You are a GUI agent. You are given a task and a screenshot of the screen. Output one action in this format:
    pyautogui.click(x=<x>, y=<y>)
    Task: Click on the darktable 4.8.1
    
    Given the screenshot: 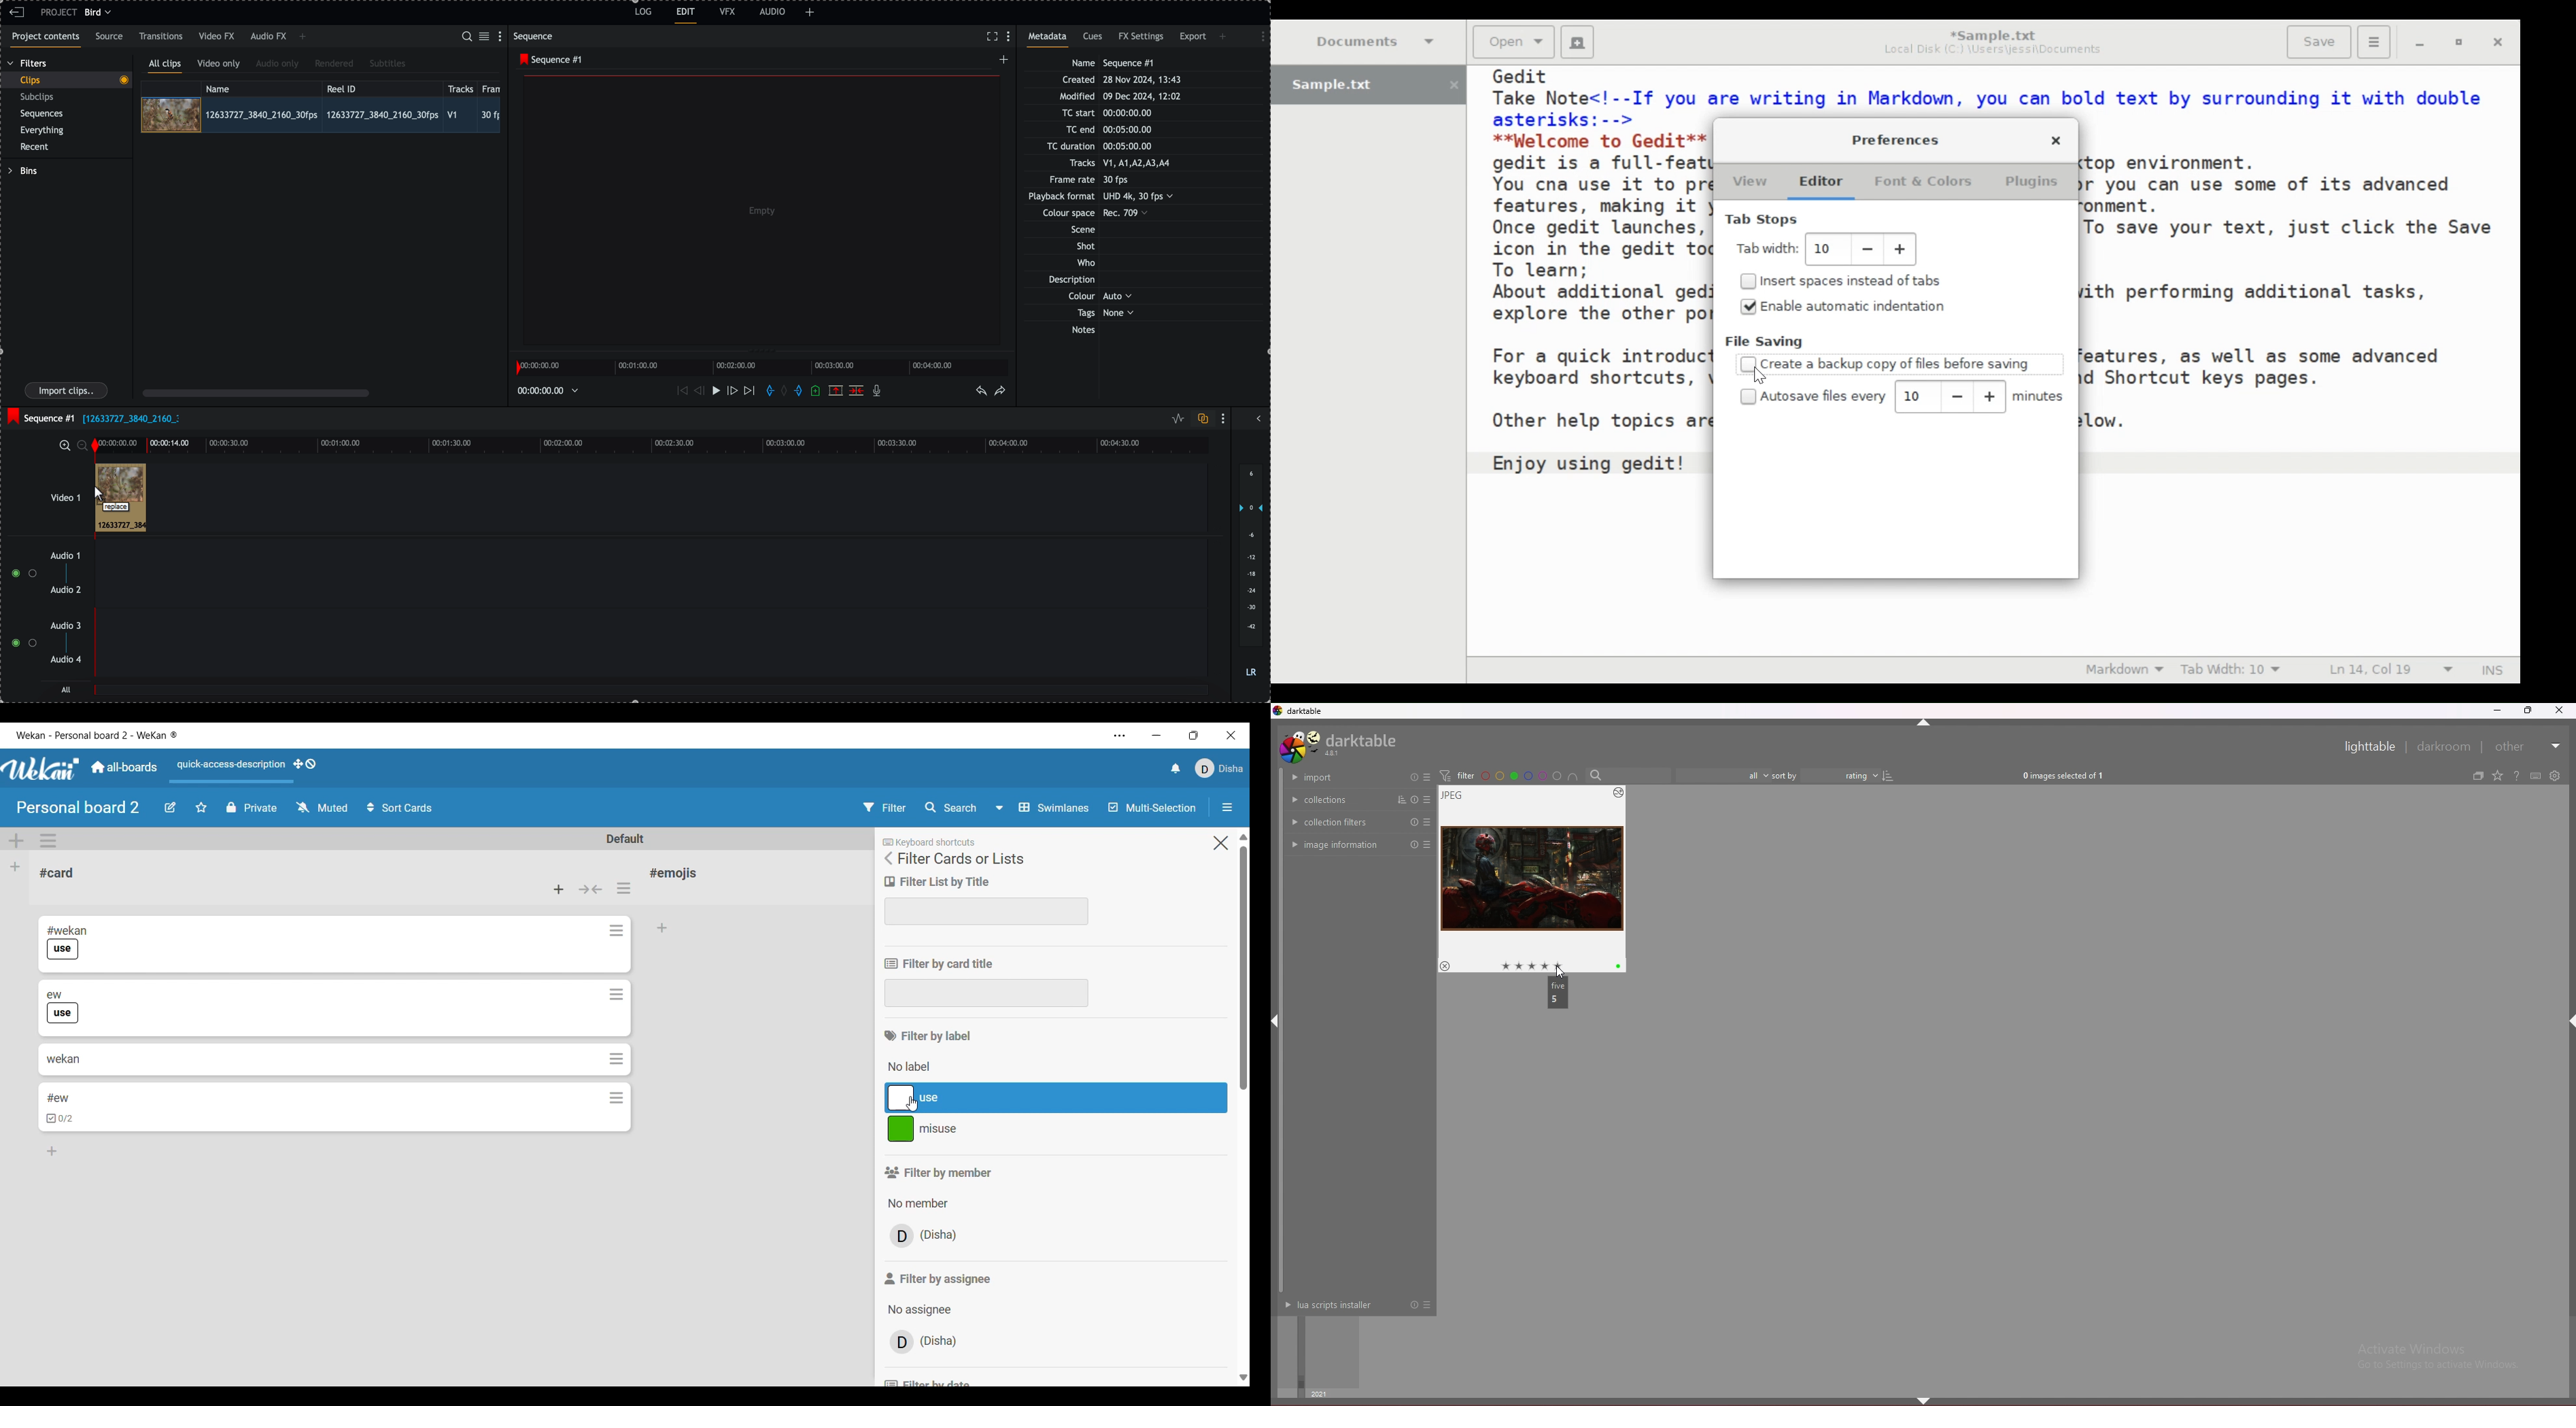 What is the action you would take?
    pyautogui.click(x=1341, y=746)
    